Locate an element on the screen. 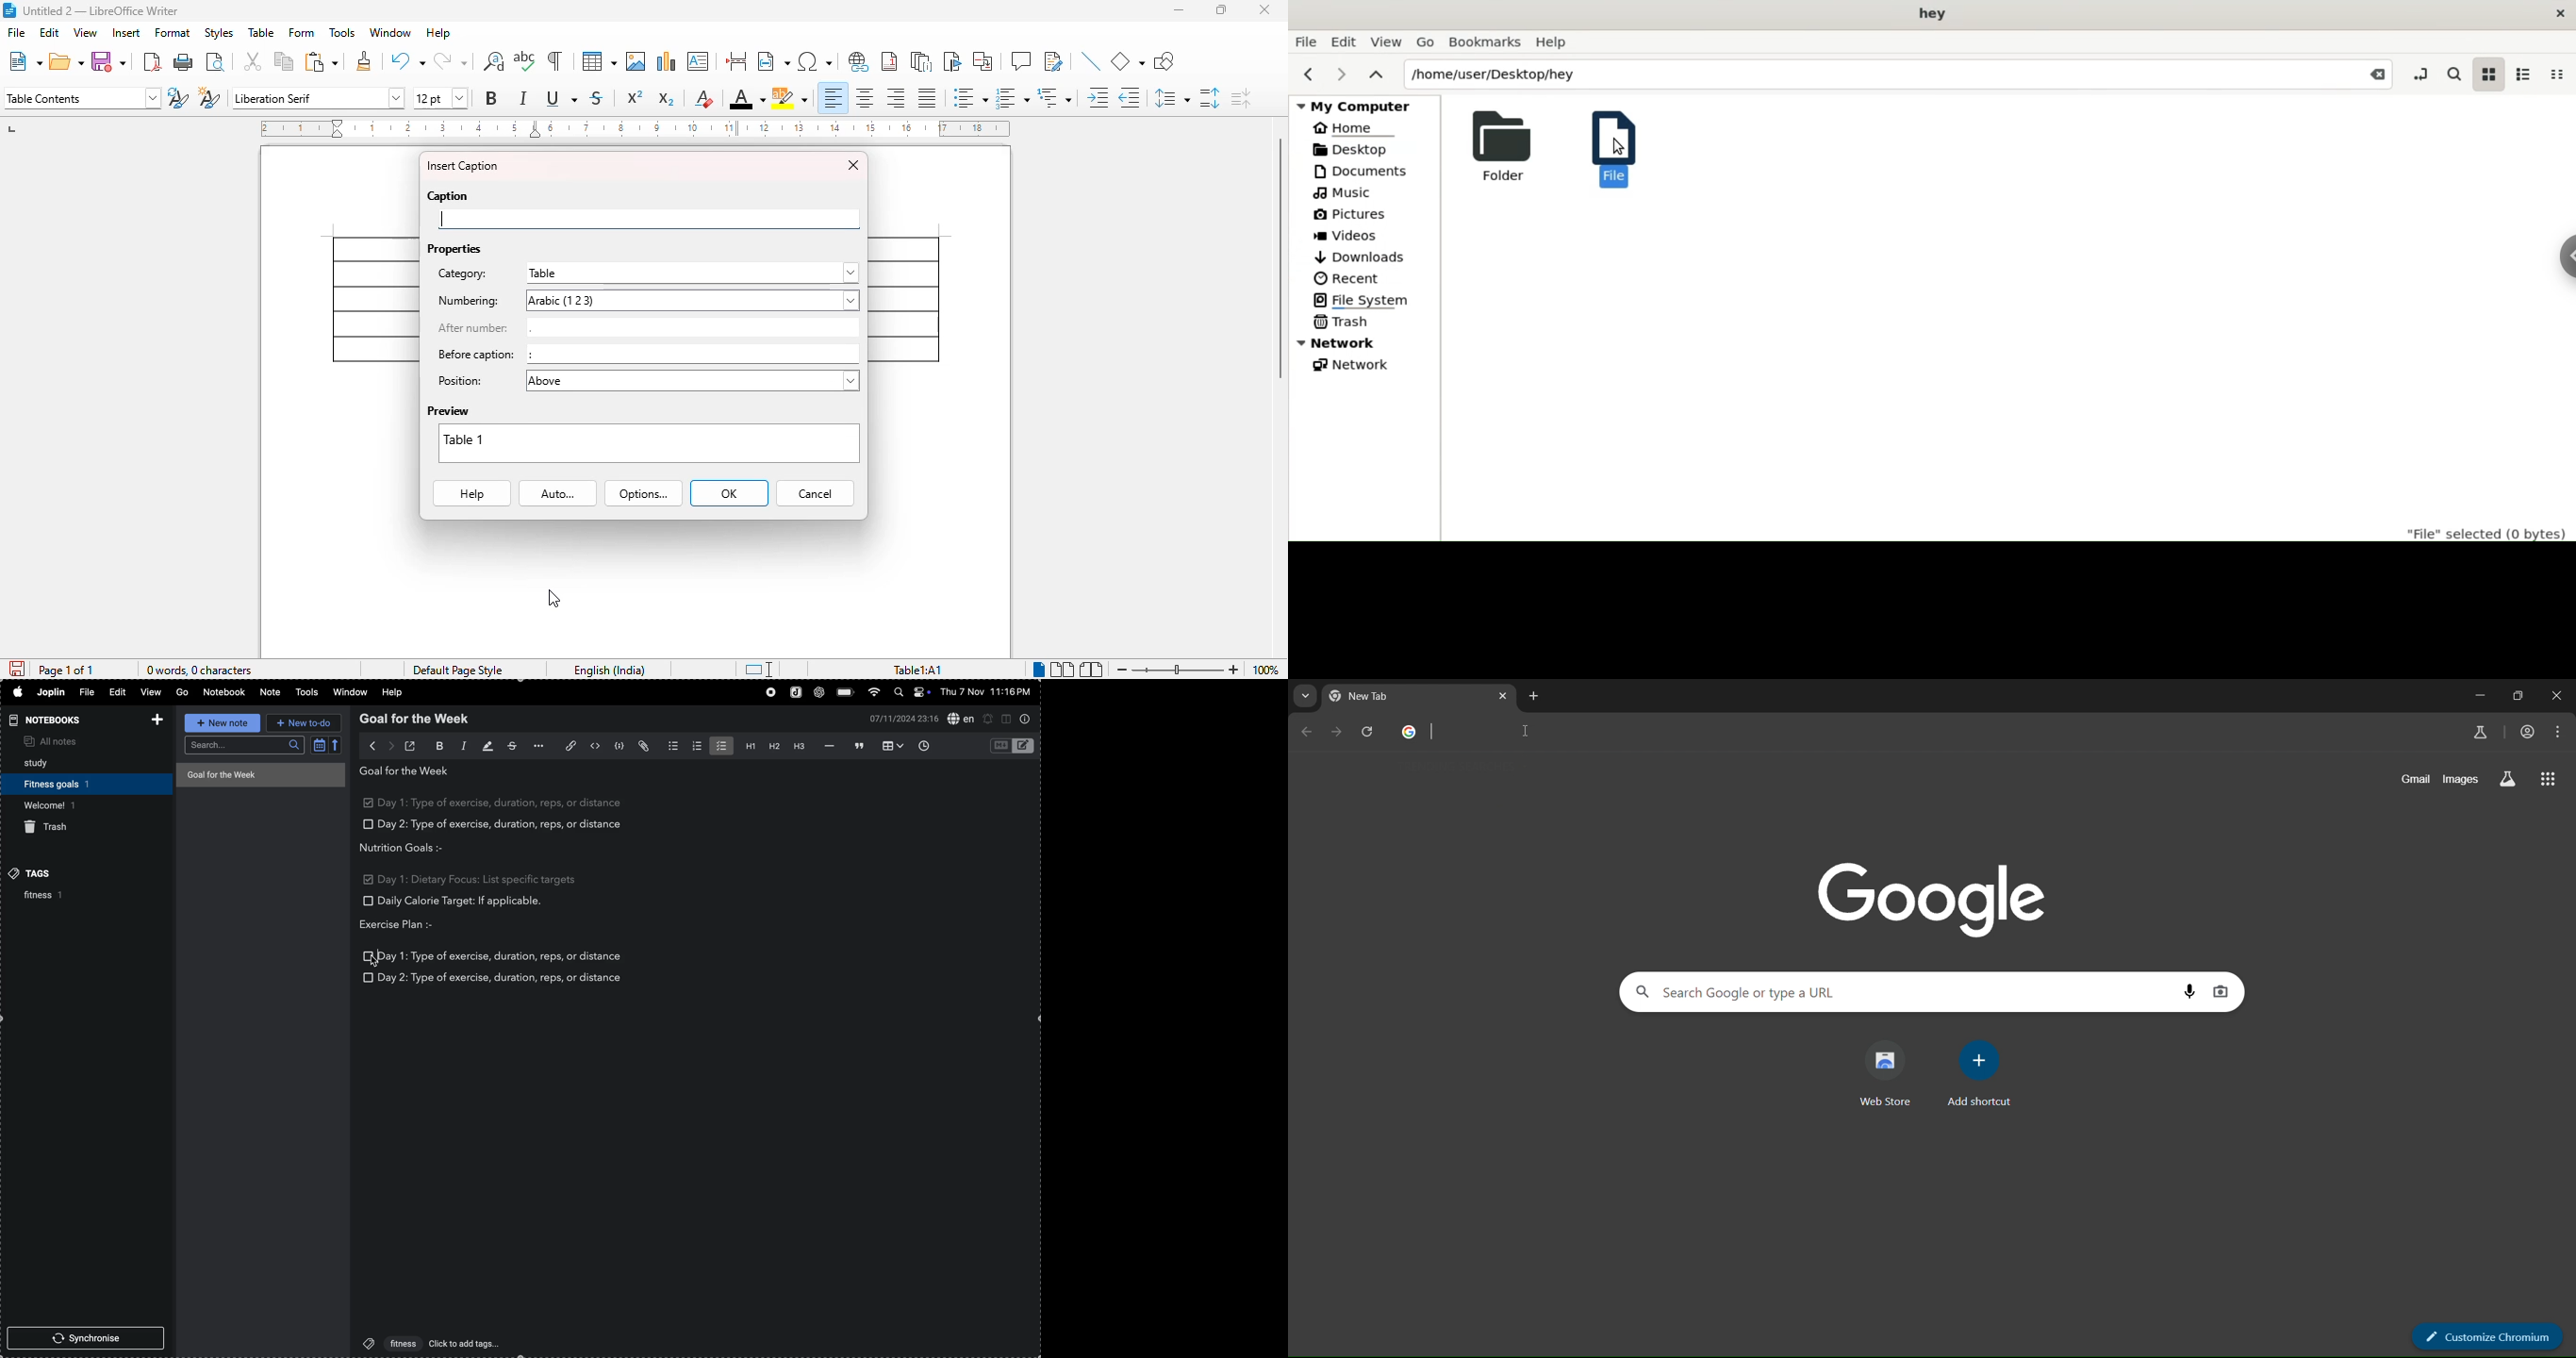 The height and width of the screenshot is (1372, 2576). title is located at coordinates (101, 11).